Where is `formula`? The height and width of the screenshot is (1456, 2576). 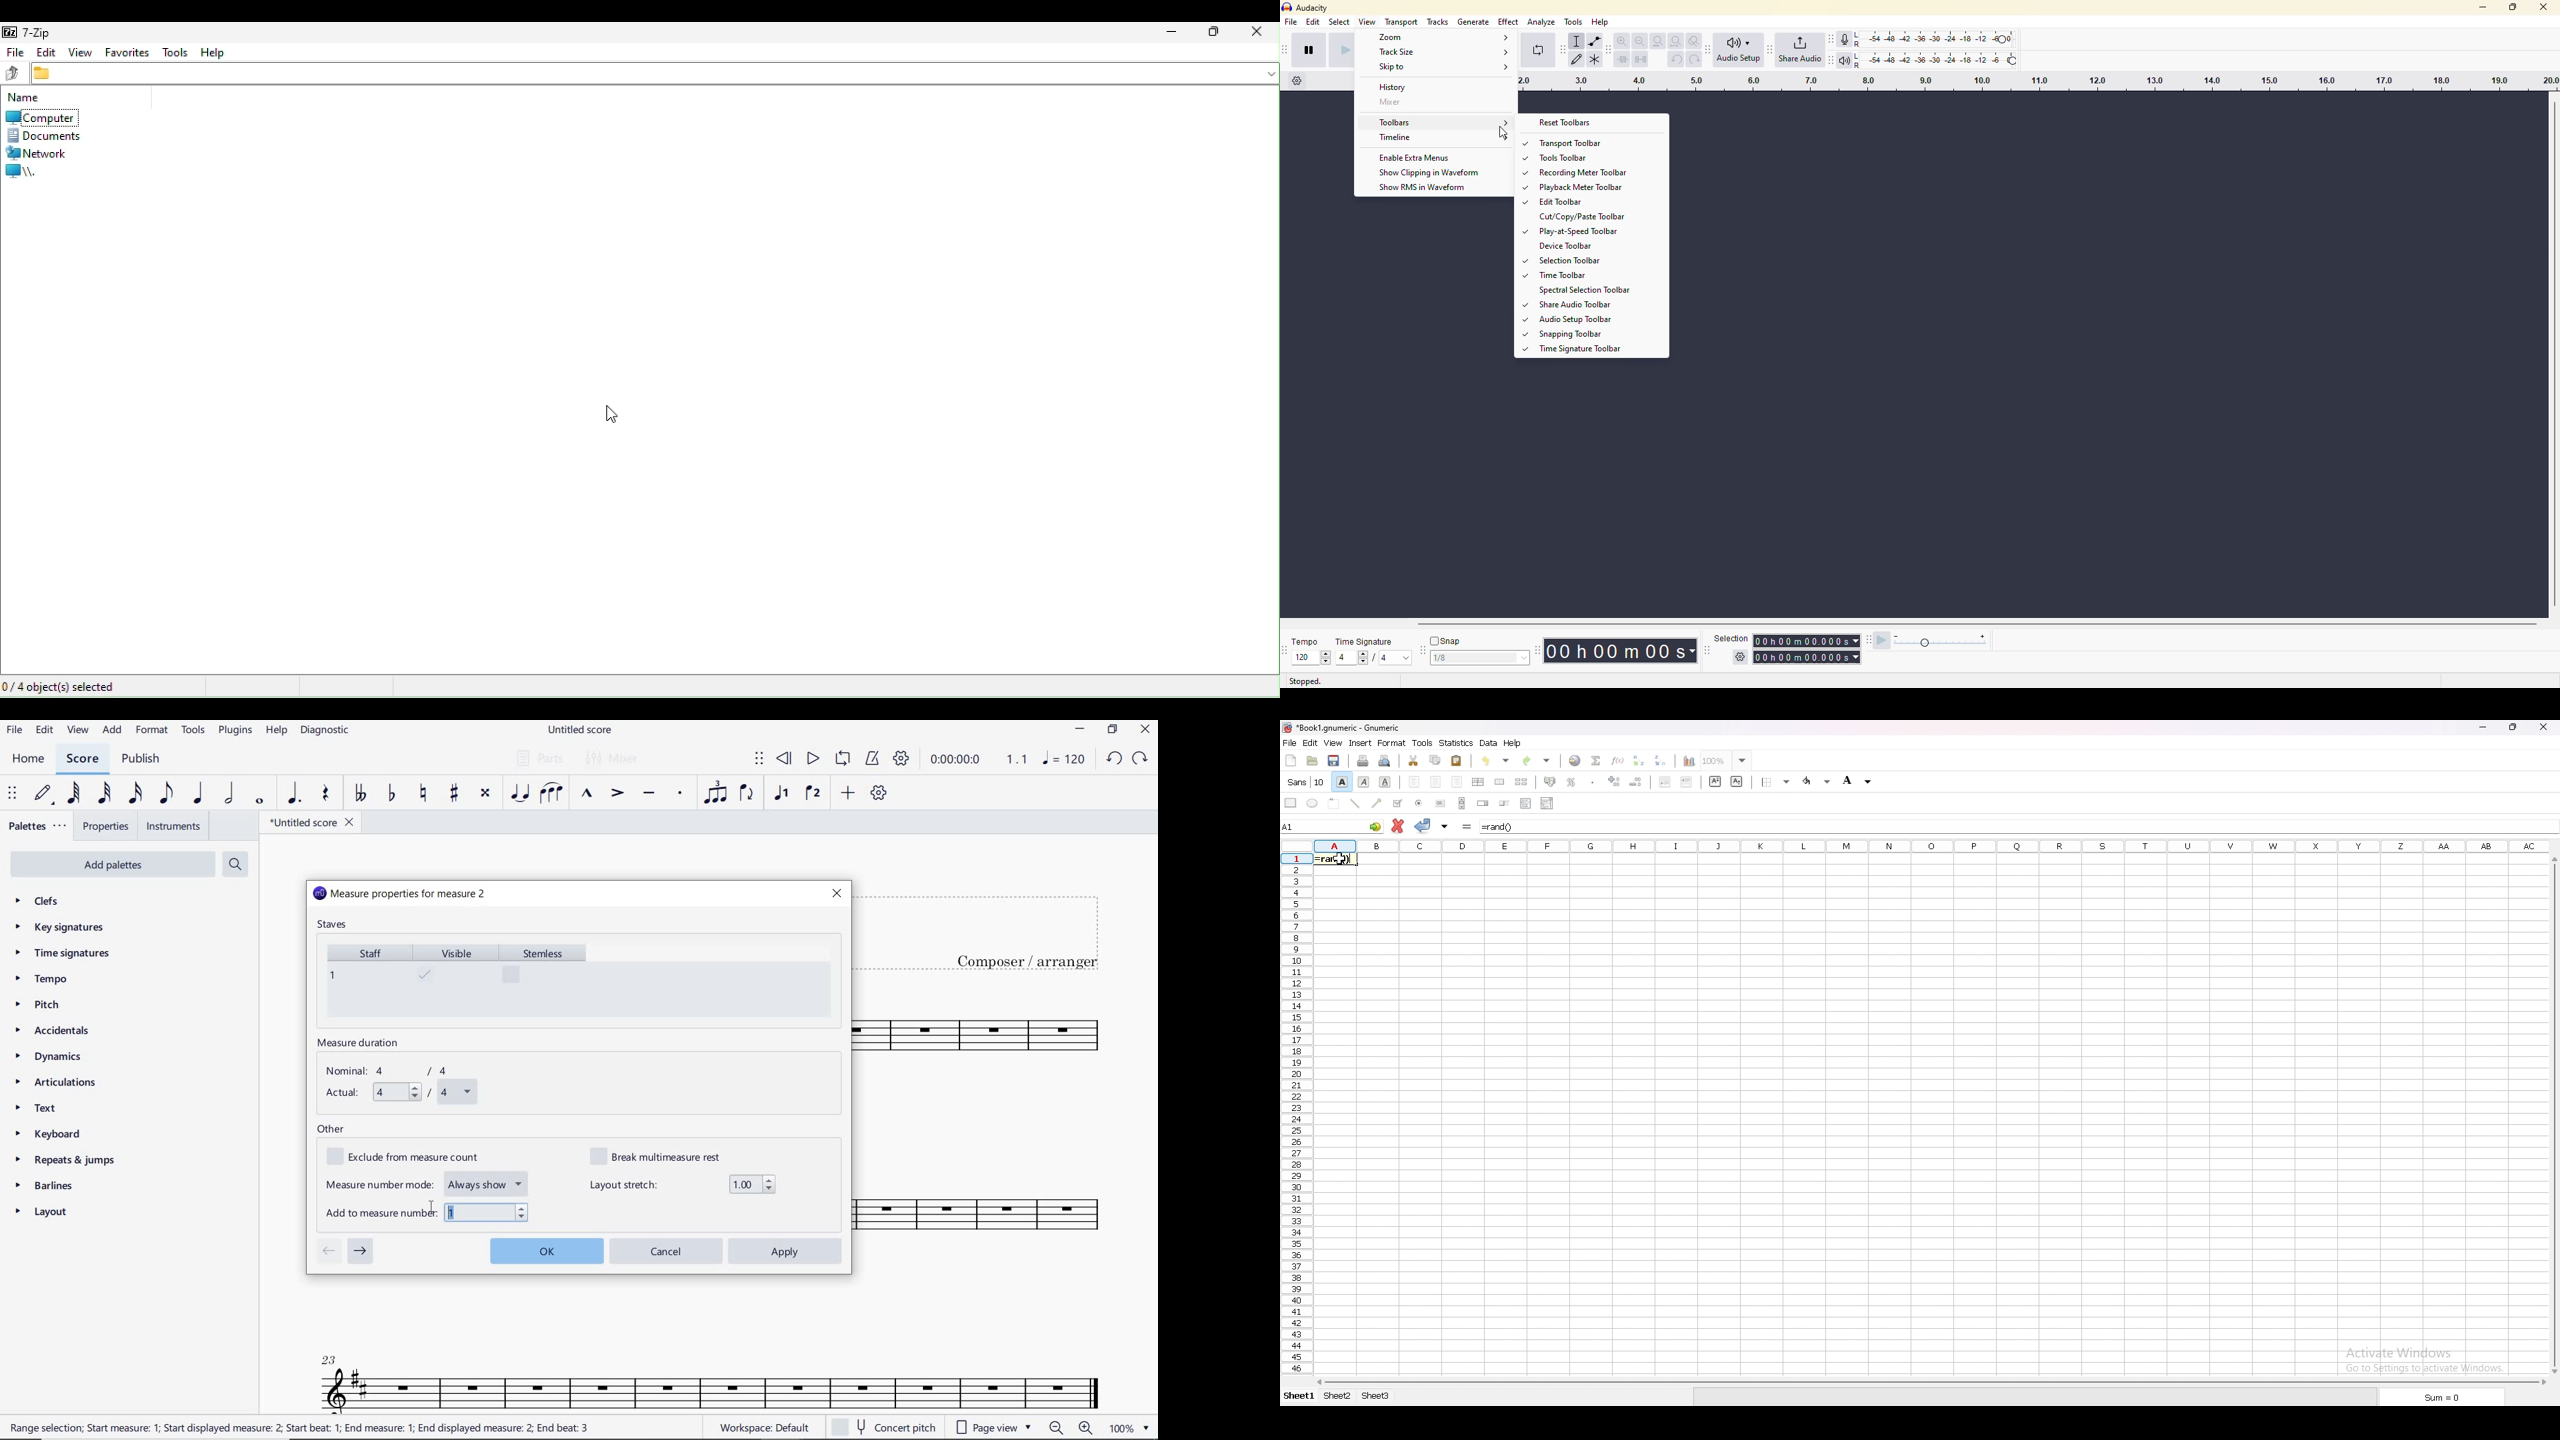 formula is located at coordinates (1467, 827).